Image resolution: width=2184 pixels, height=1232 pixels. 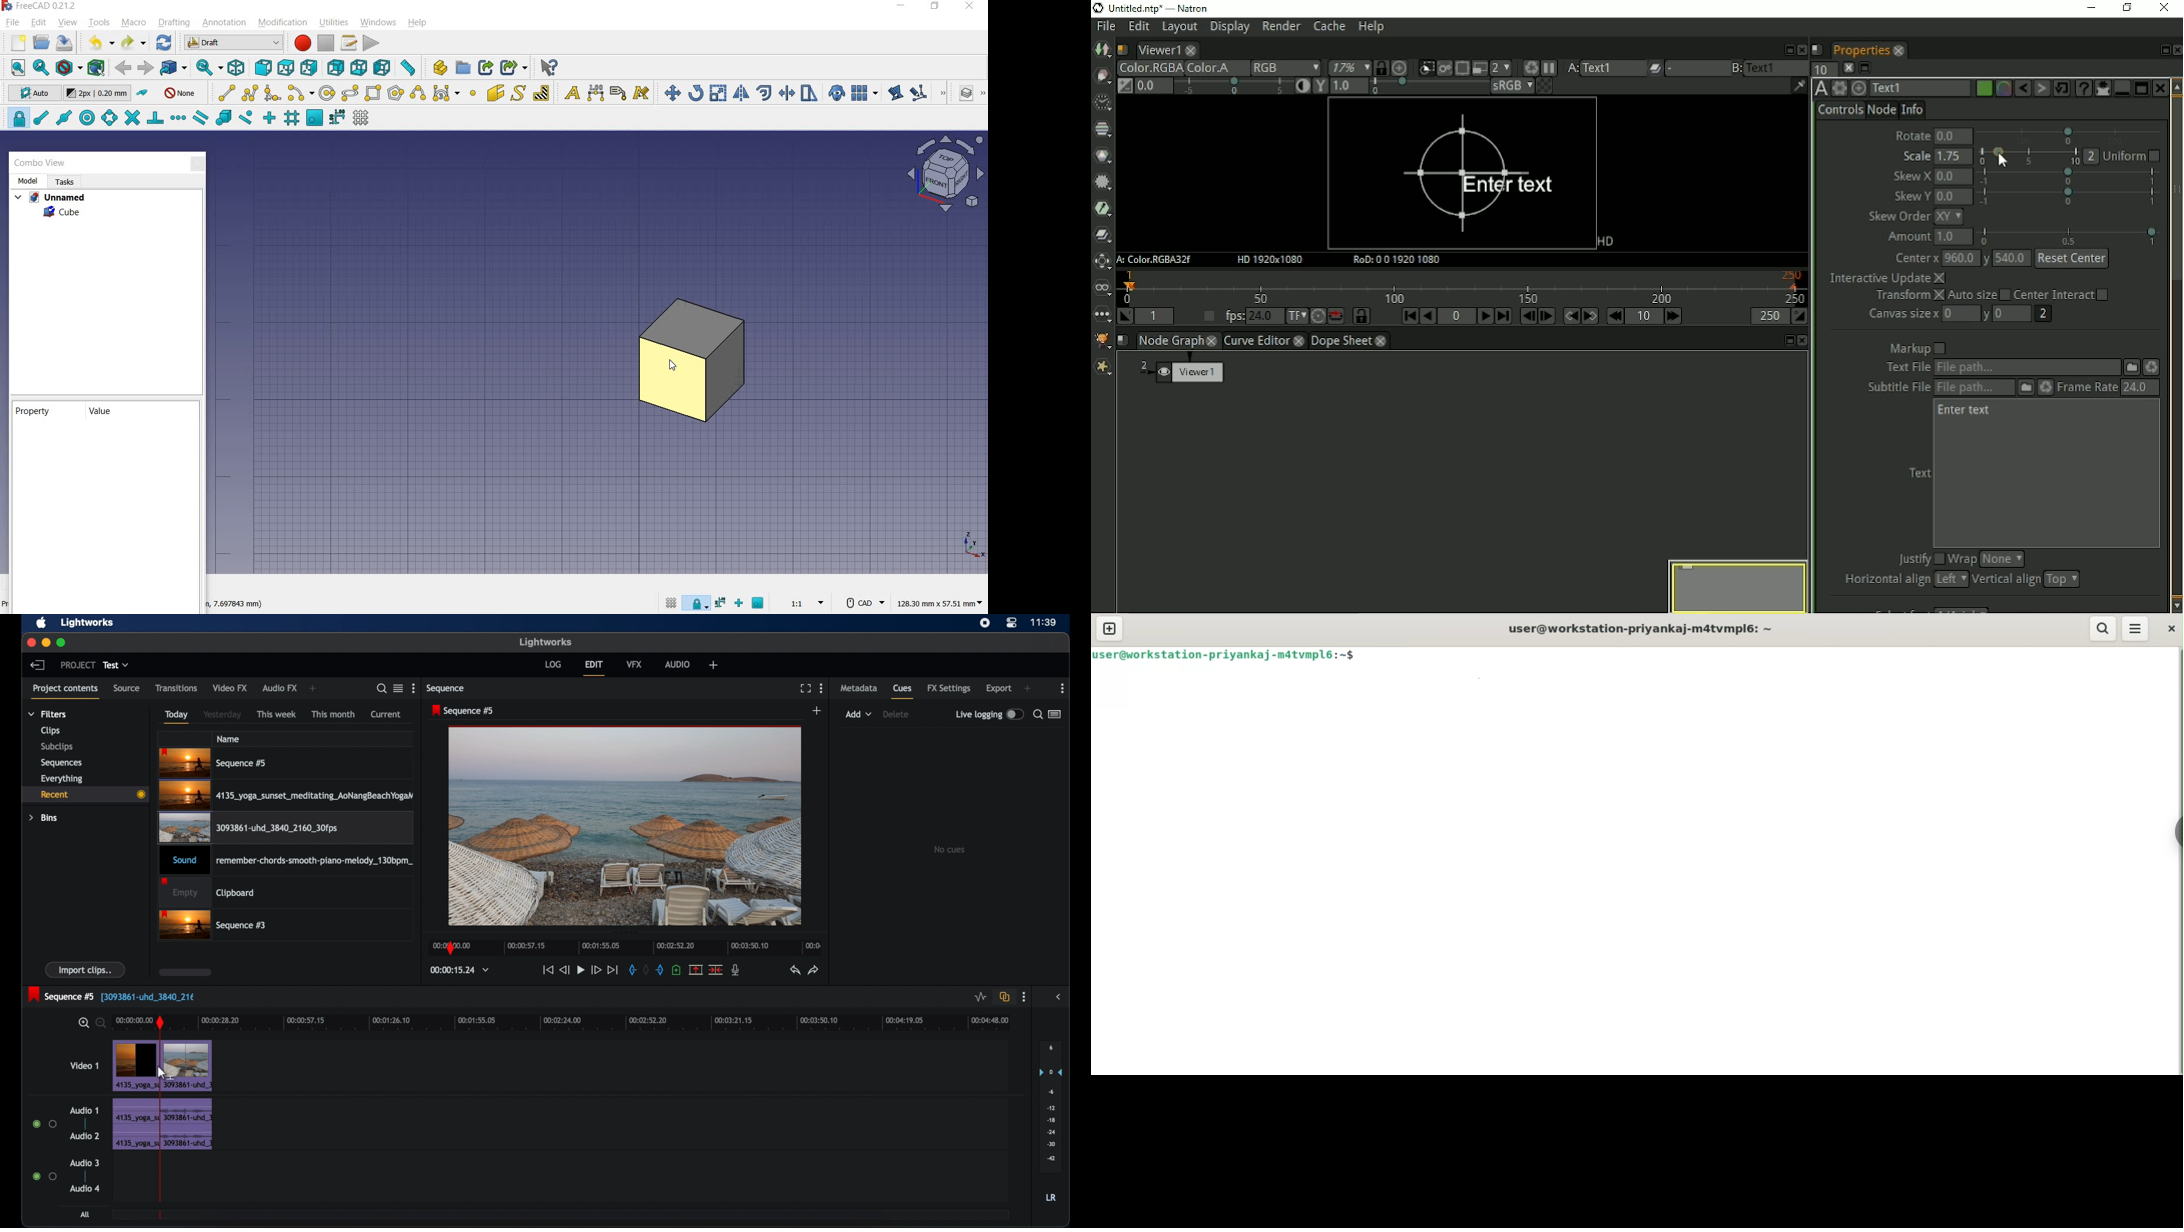 I want to click on macros, so click(x=349, y=43).